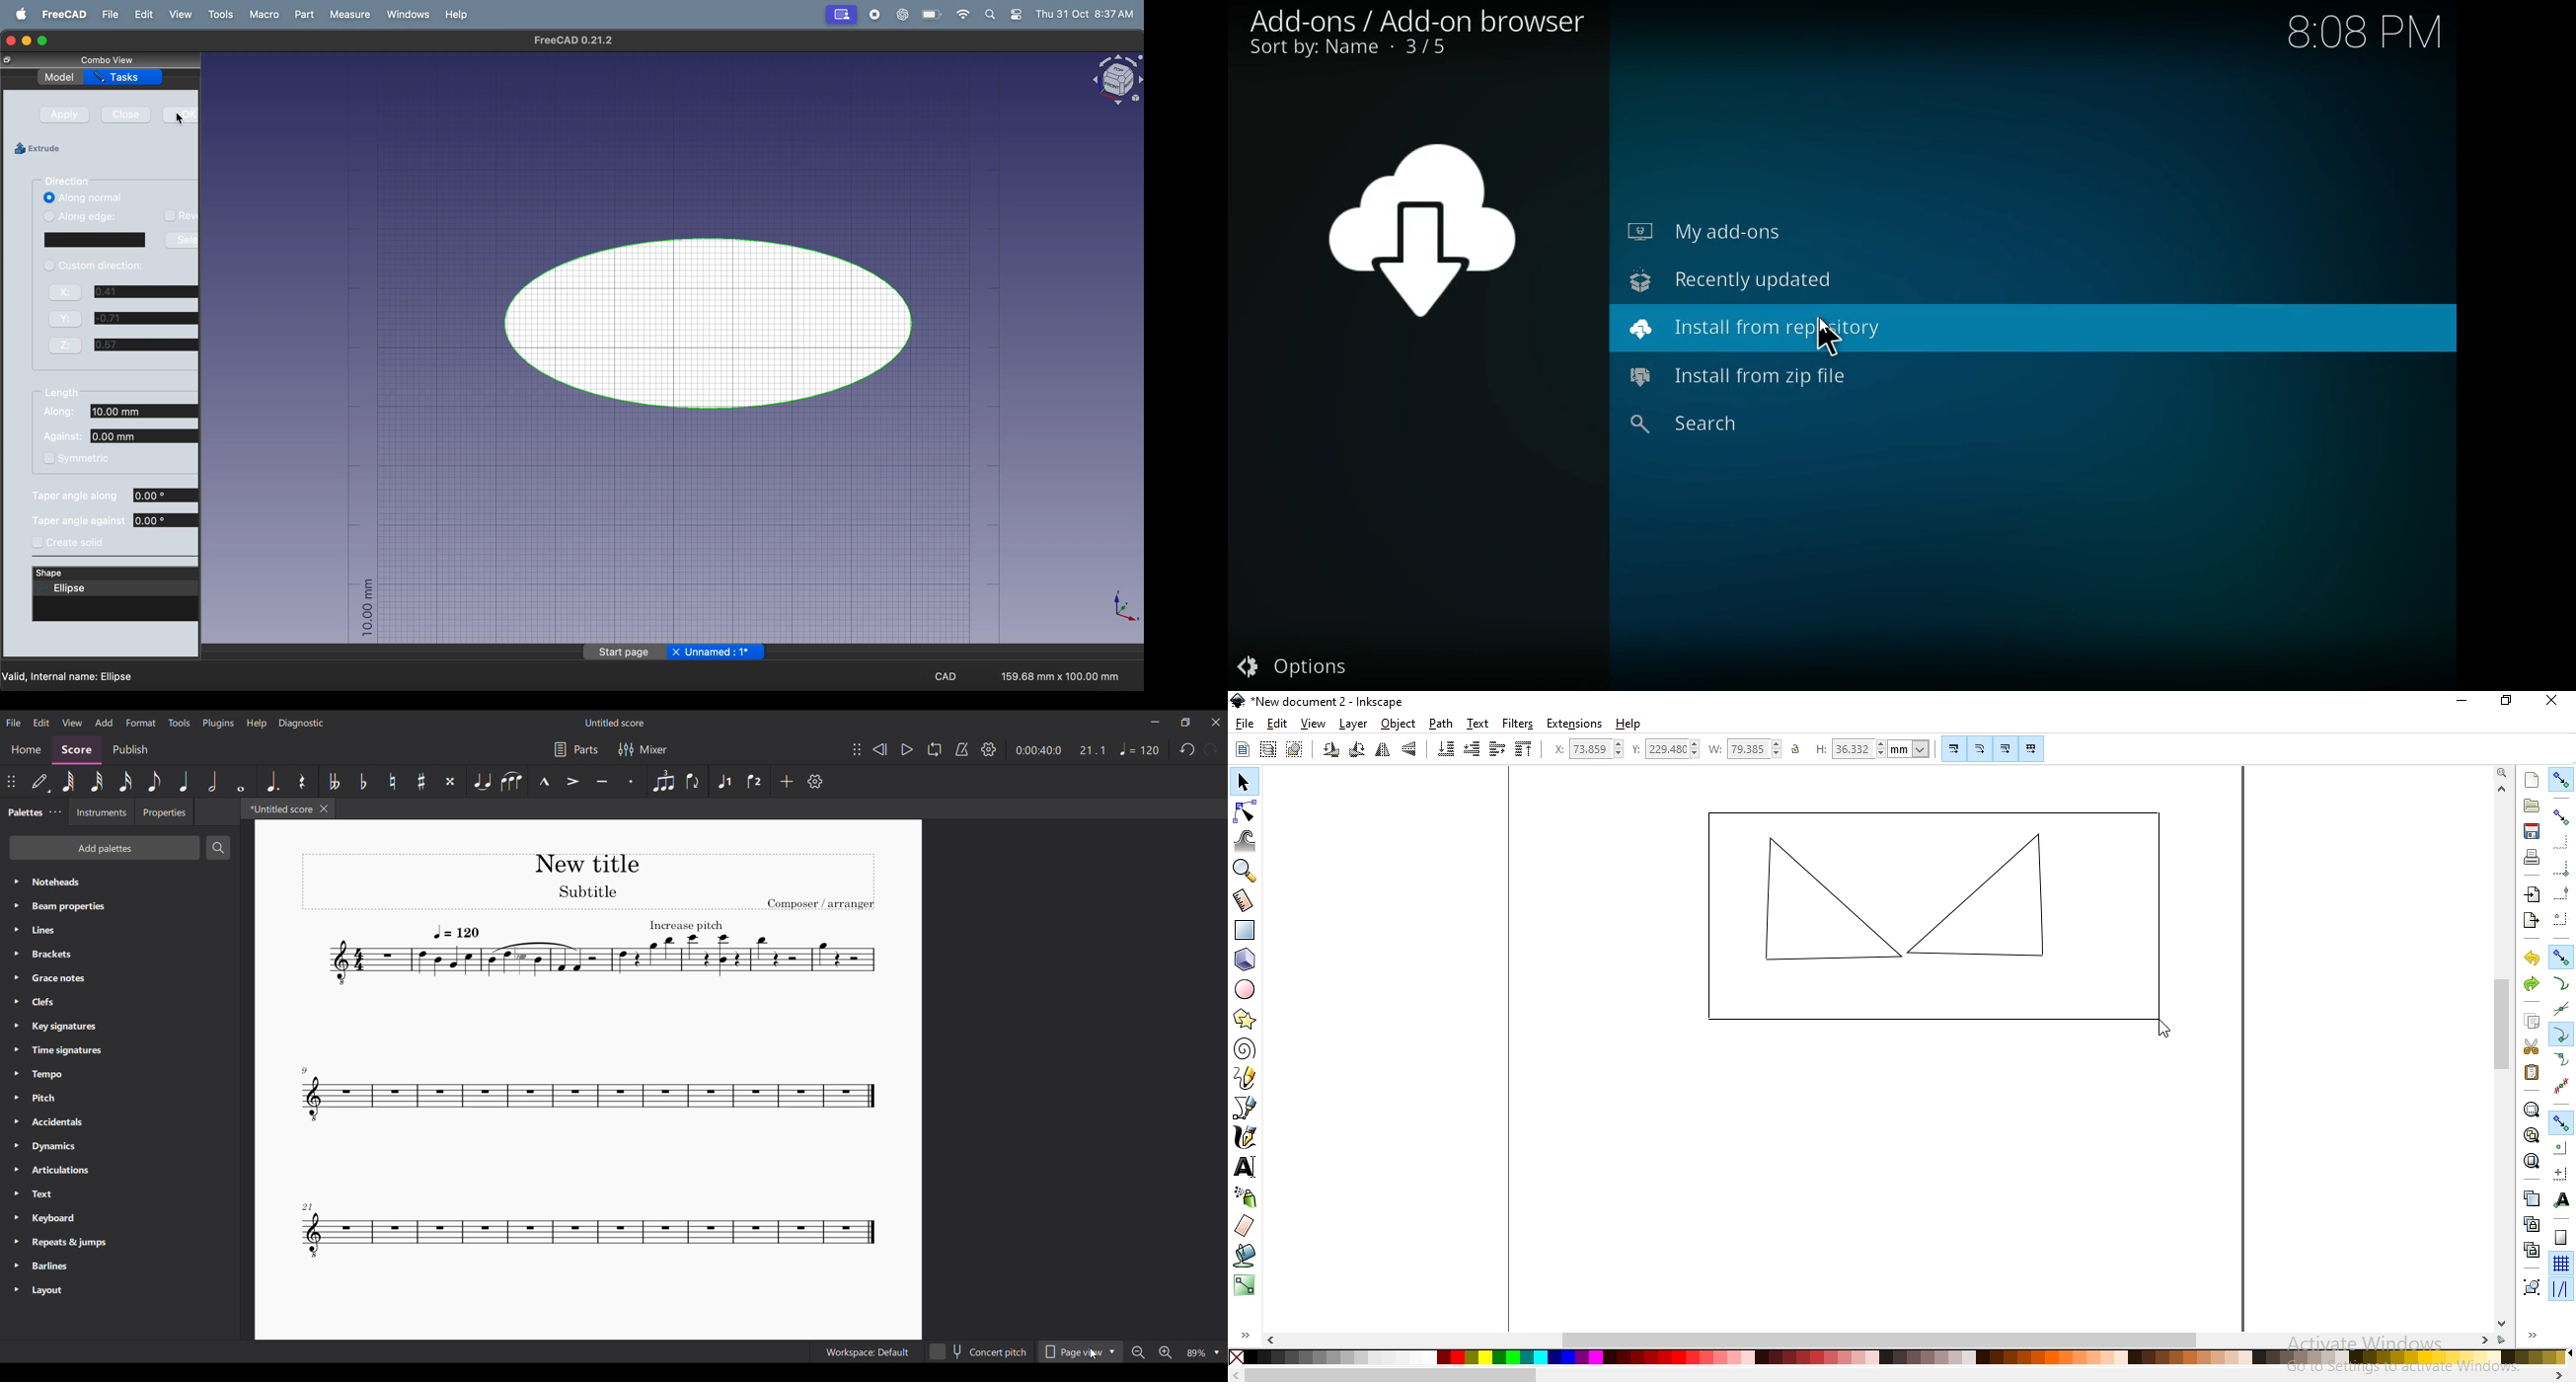 Image resolution: width=2576 pixels, height=1400 pixels. What do you see at coordinates (116, 583) in the screenshot?
I see `shape ellipse` at bounding box center [116, 583].